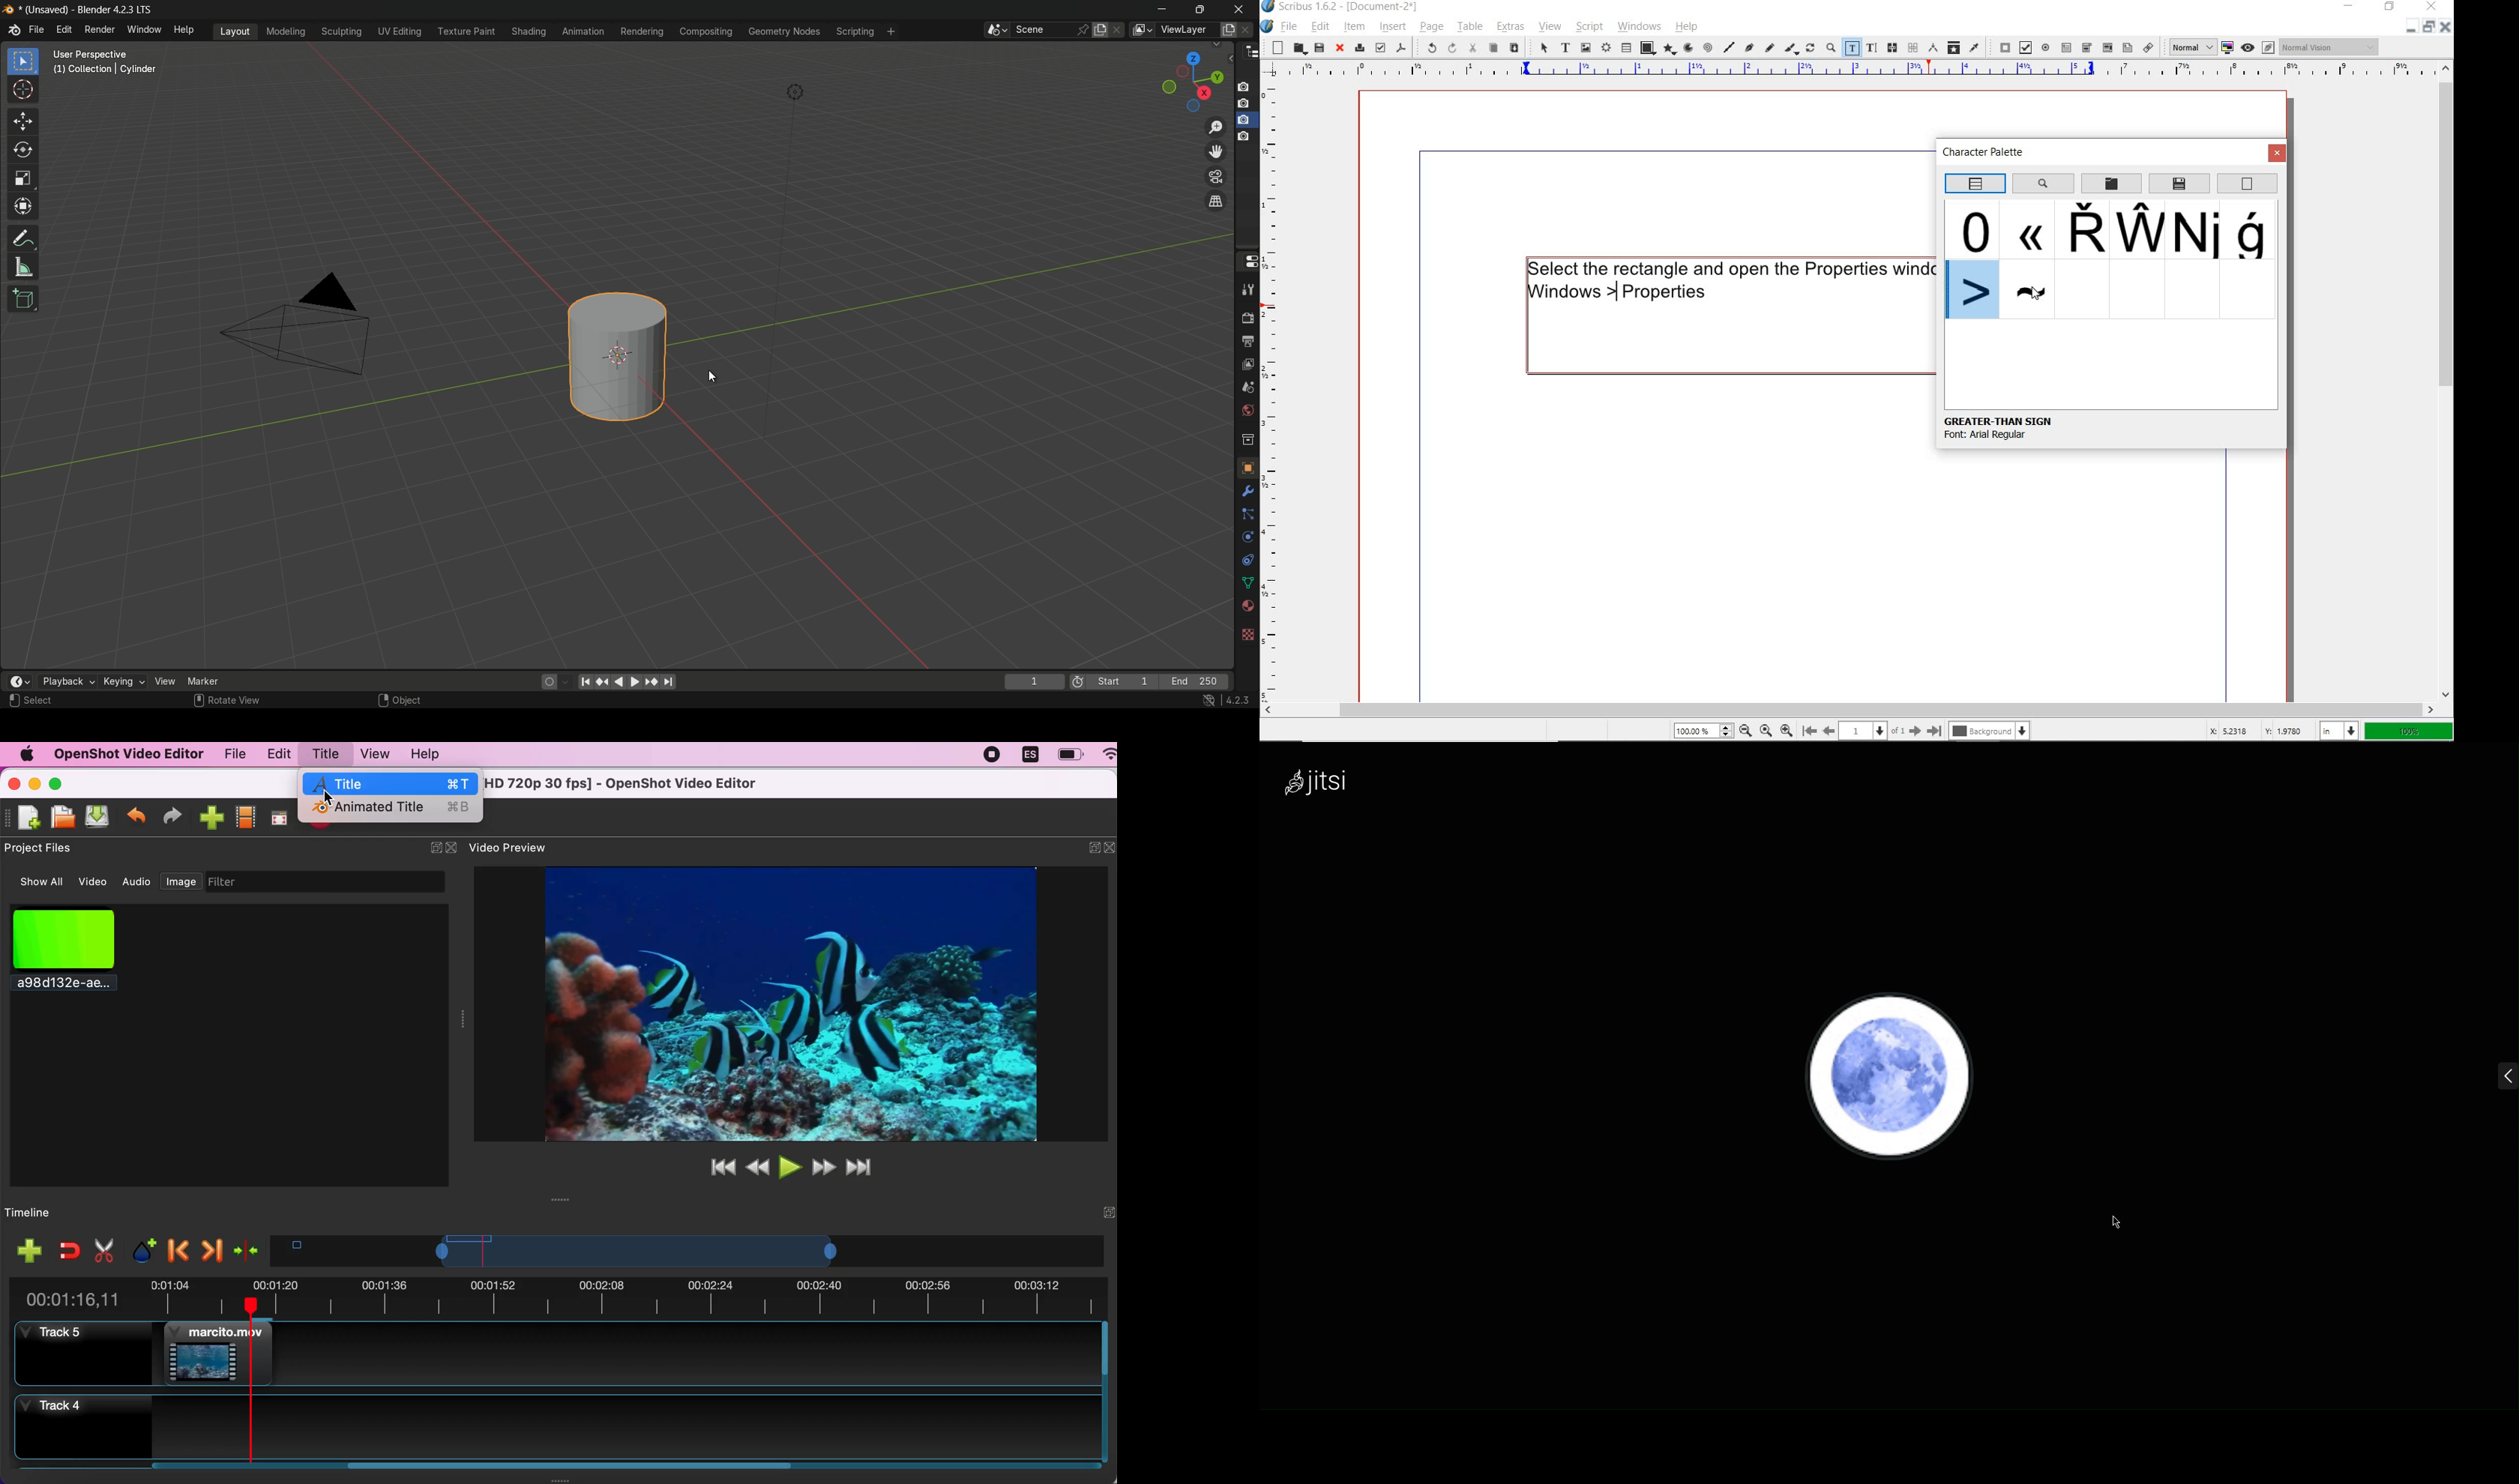 This screenshot has height=1484, width=2520. I want to click on Background, so click(1992, 729).